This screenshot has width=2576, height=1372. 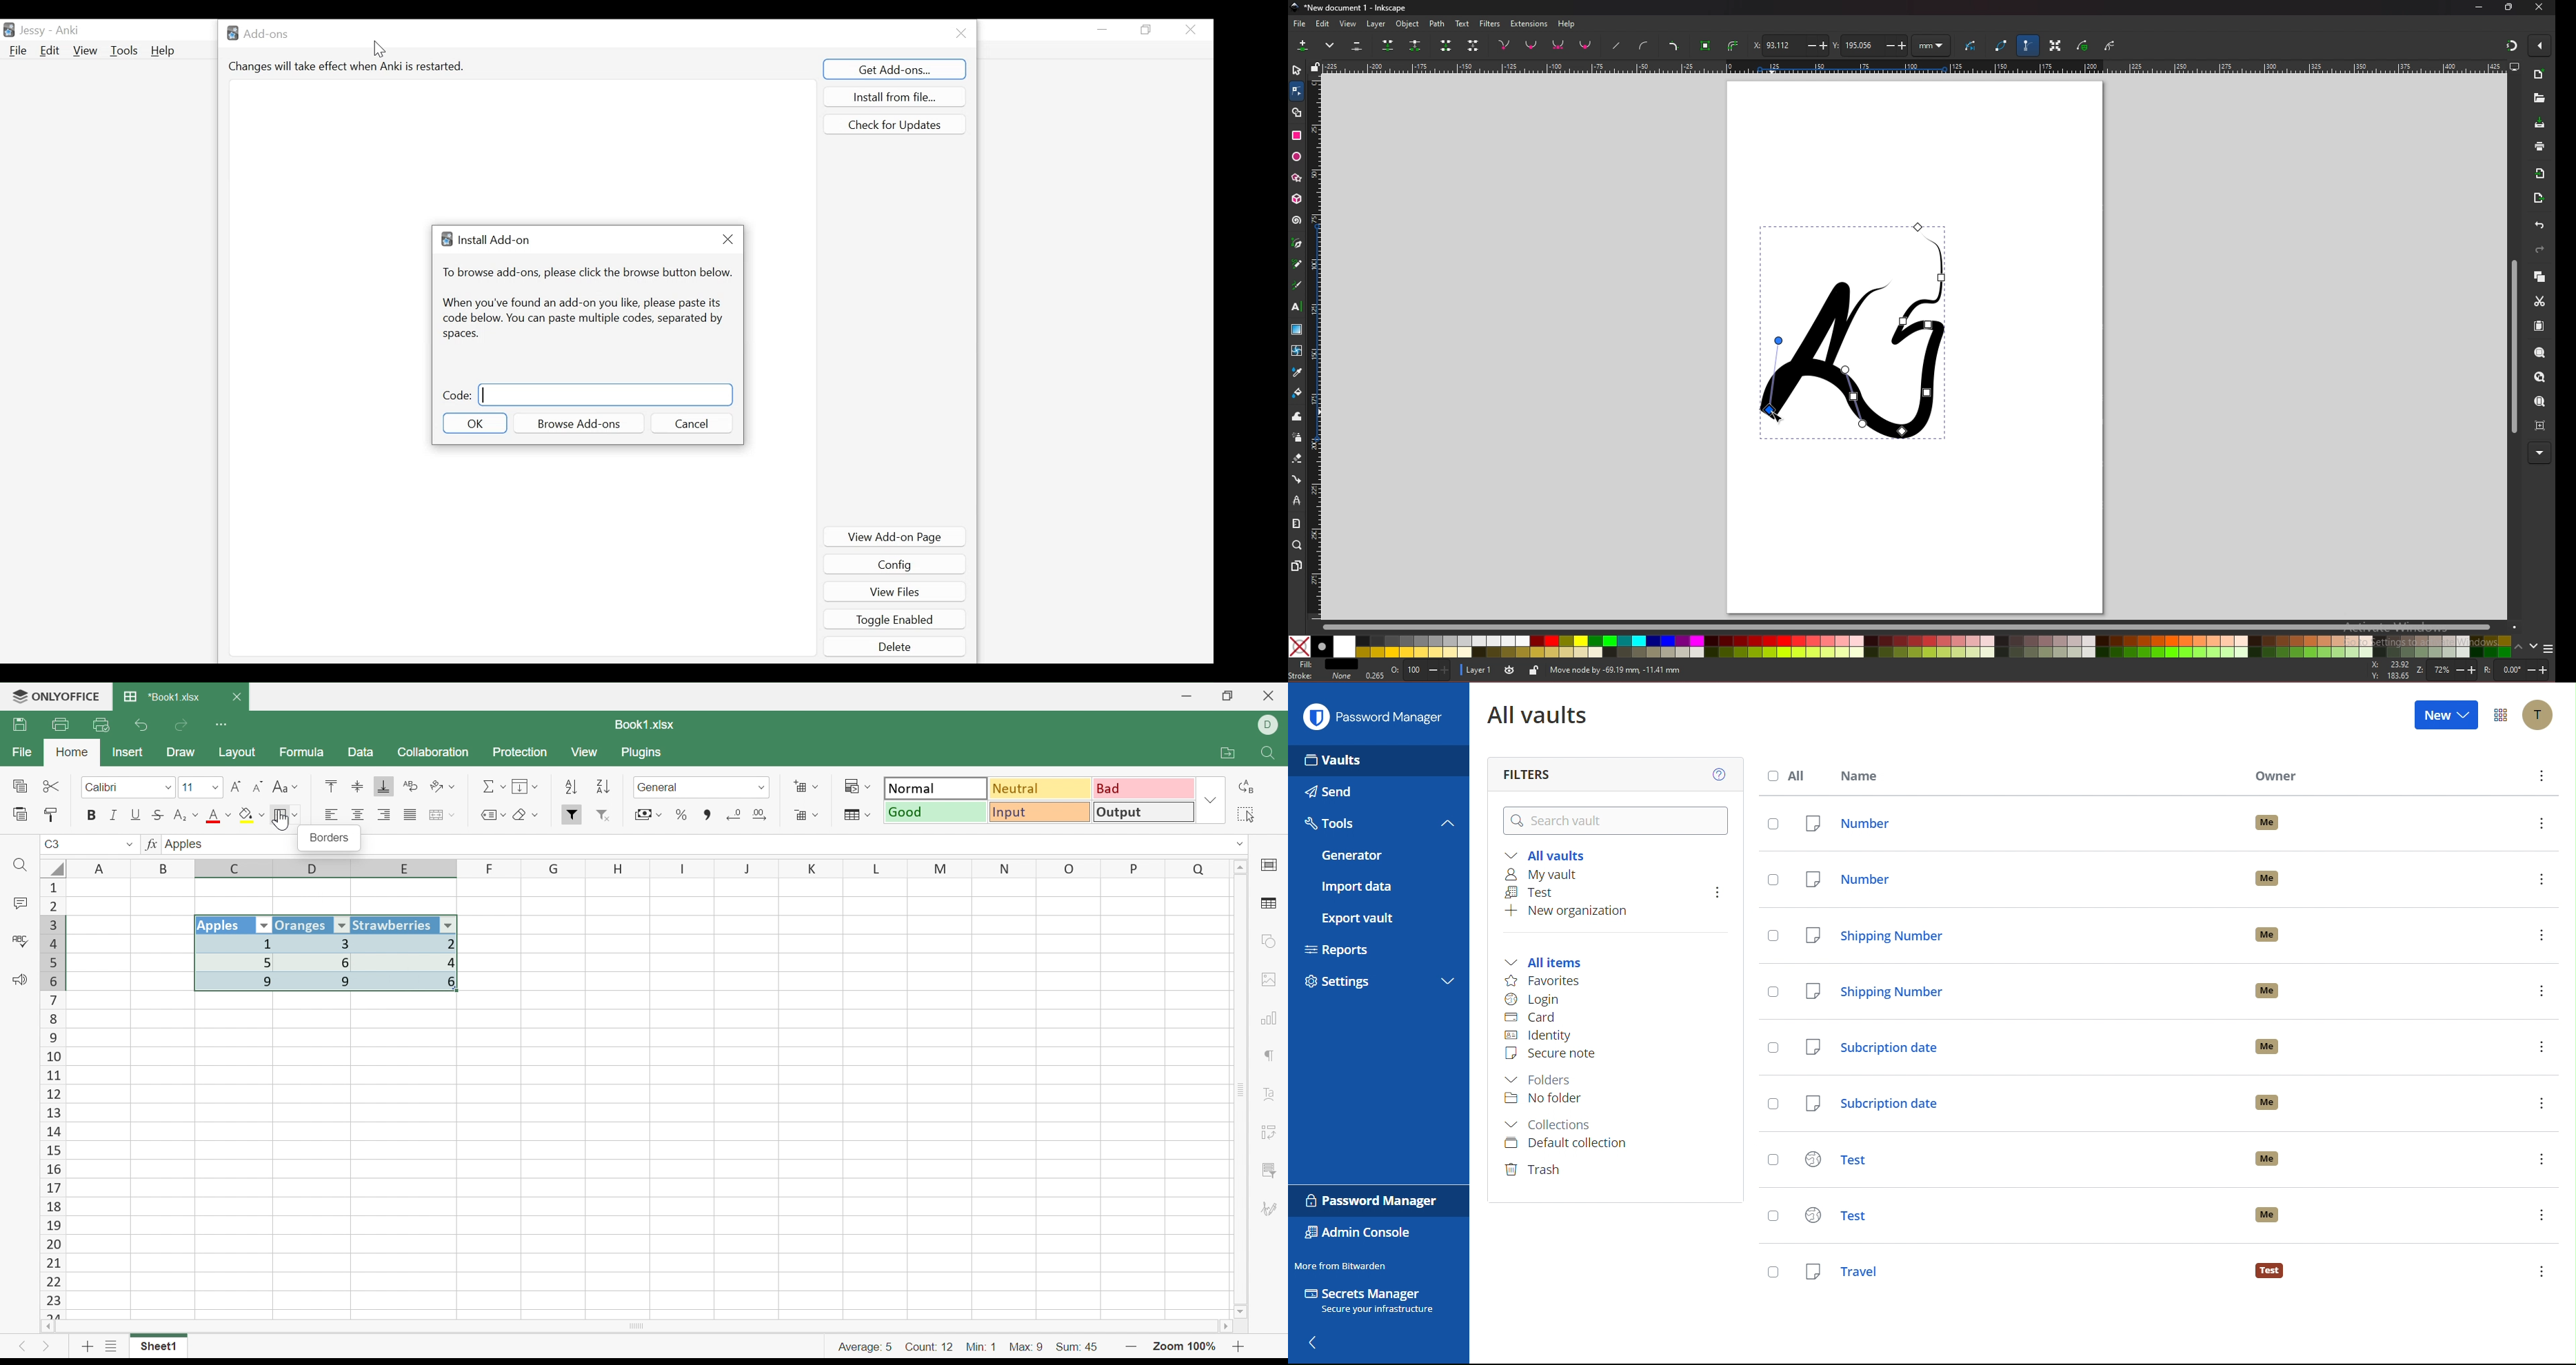 What do you see at coordinates (1615, 46) in the screenshot?
I see `straighten line` at bounding box center [1615, 46].